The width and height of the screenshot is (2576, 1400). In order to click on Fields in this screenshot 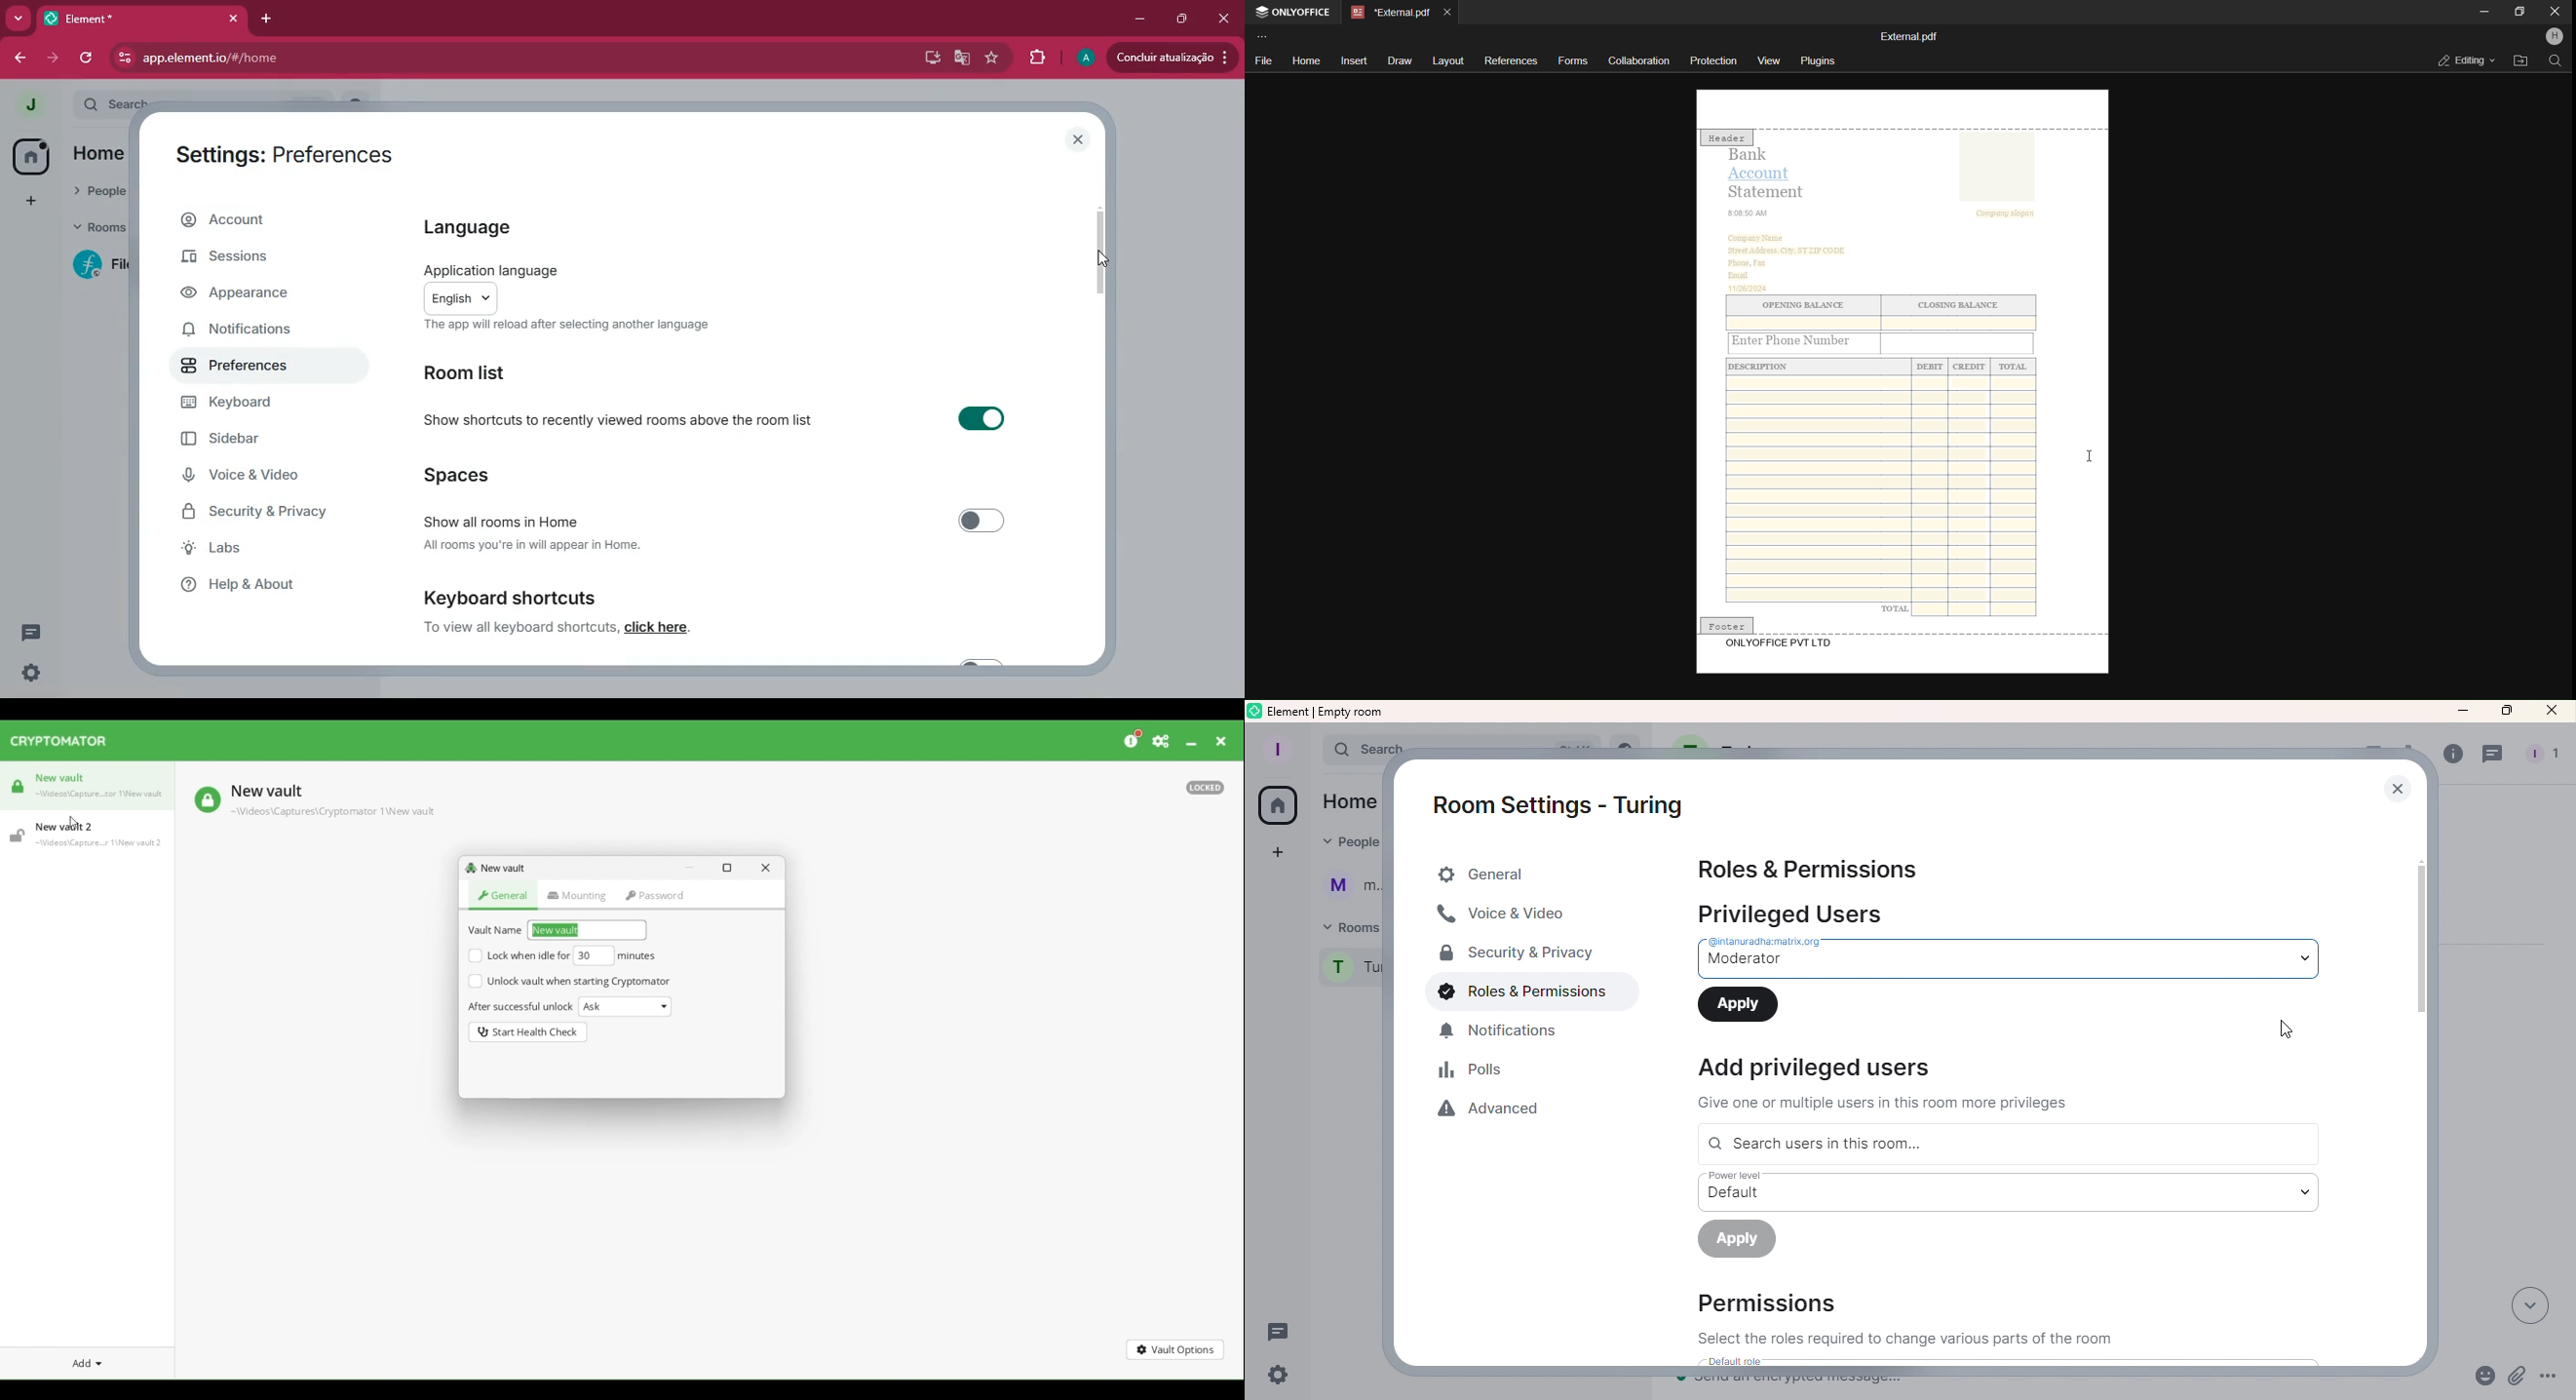, I will do `click(1978, 611)`.